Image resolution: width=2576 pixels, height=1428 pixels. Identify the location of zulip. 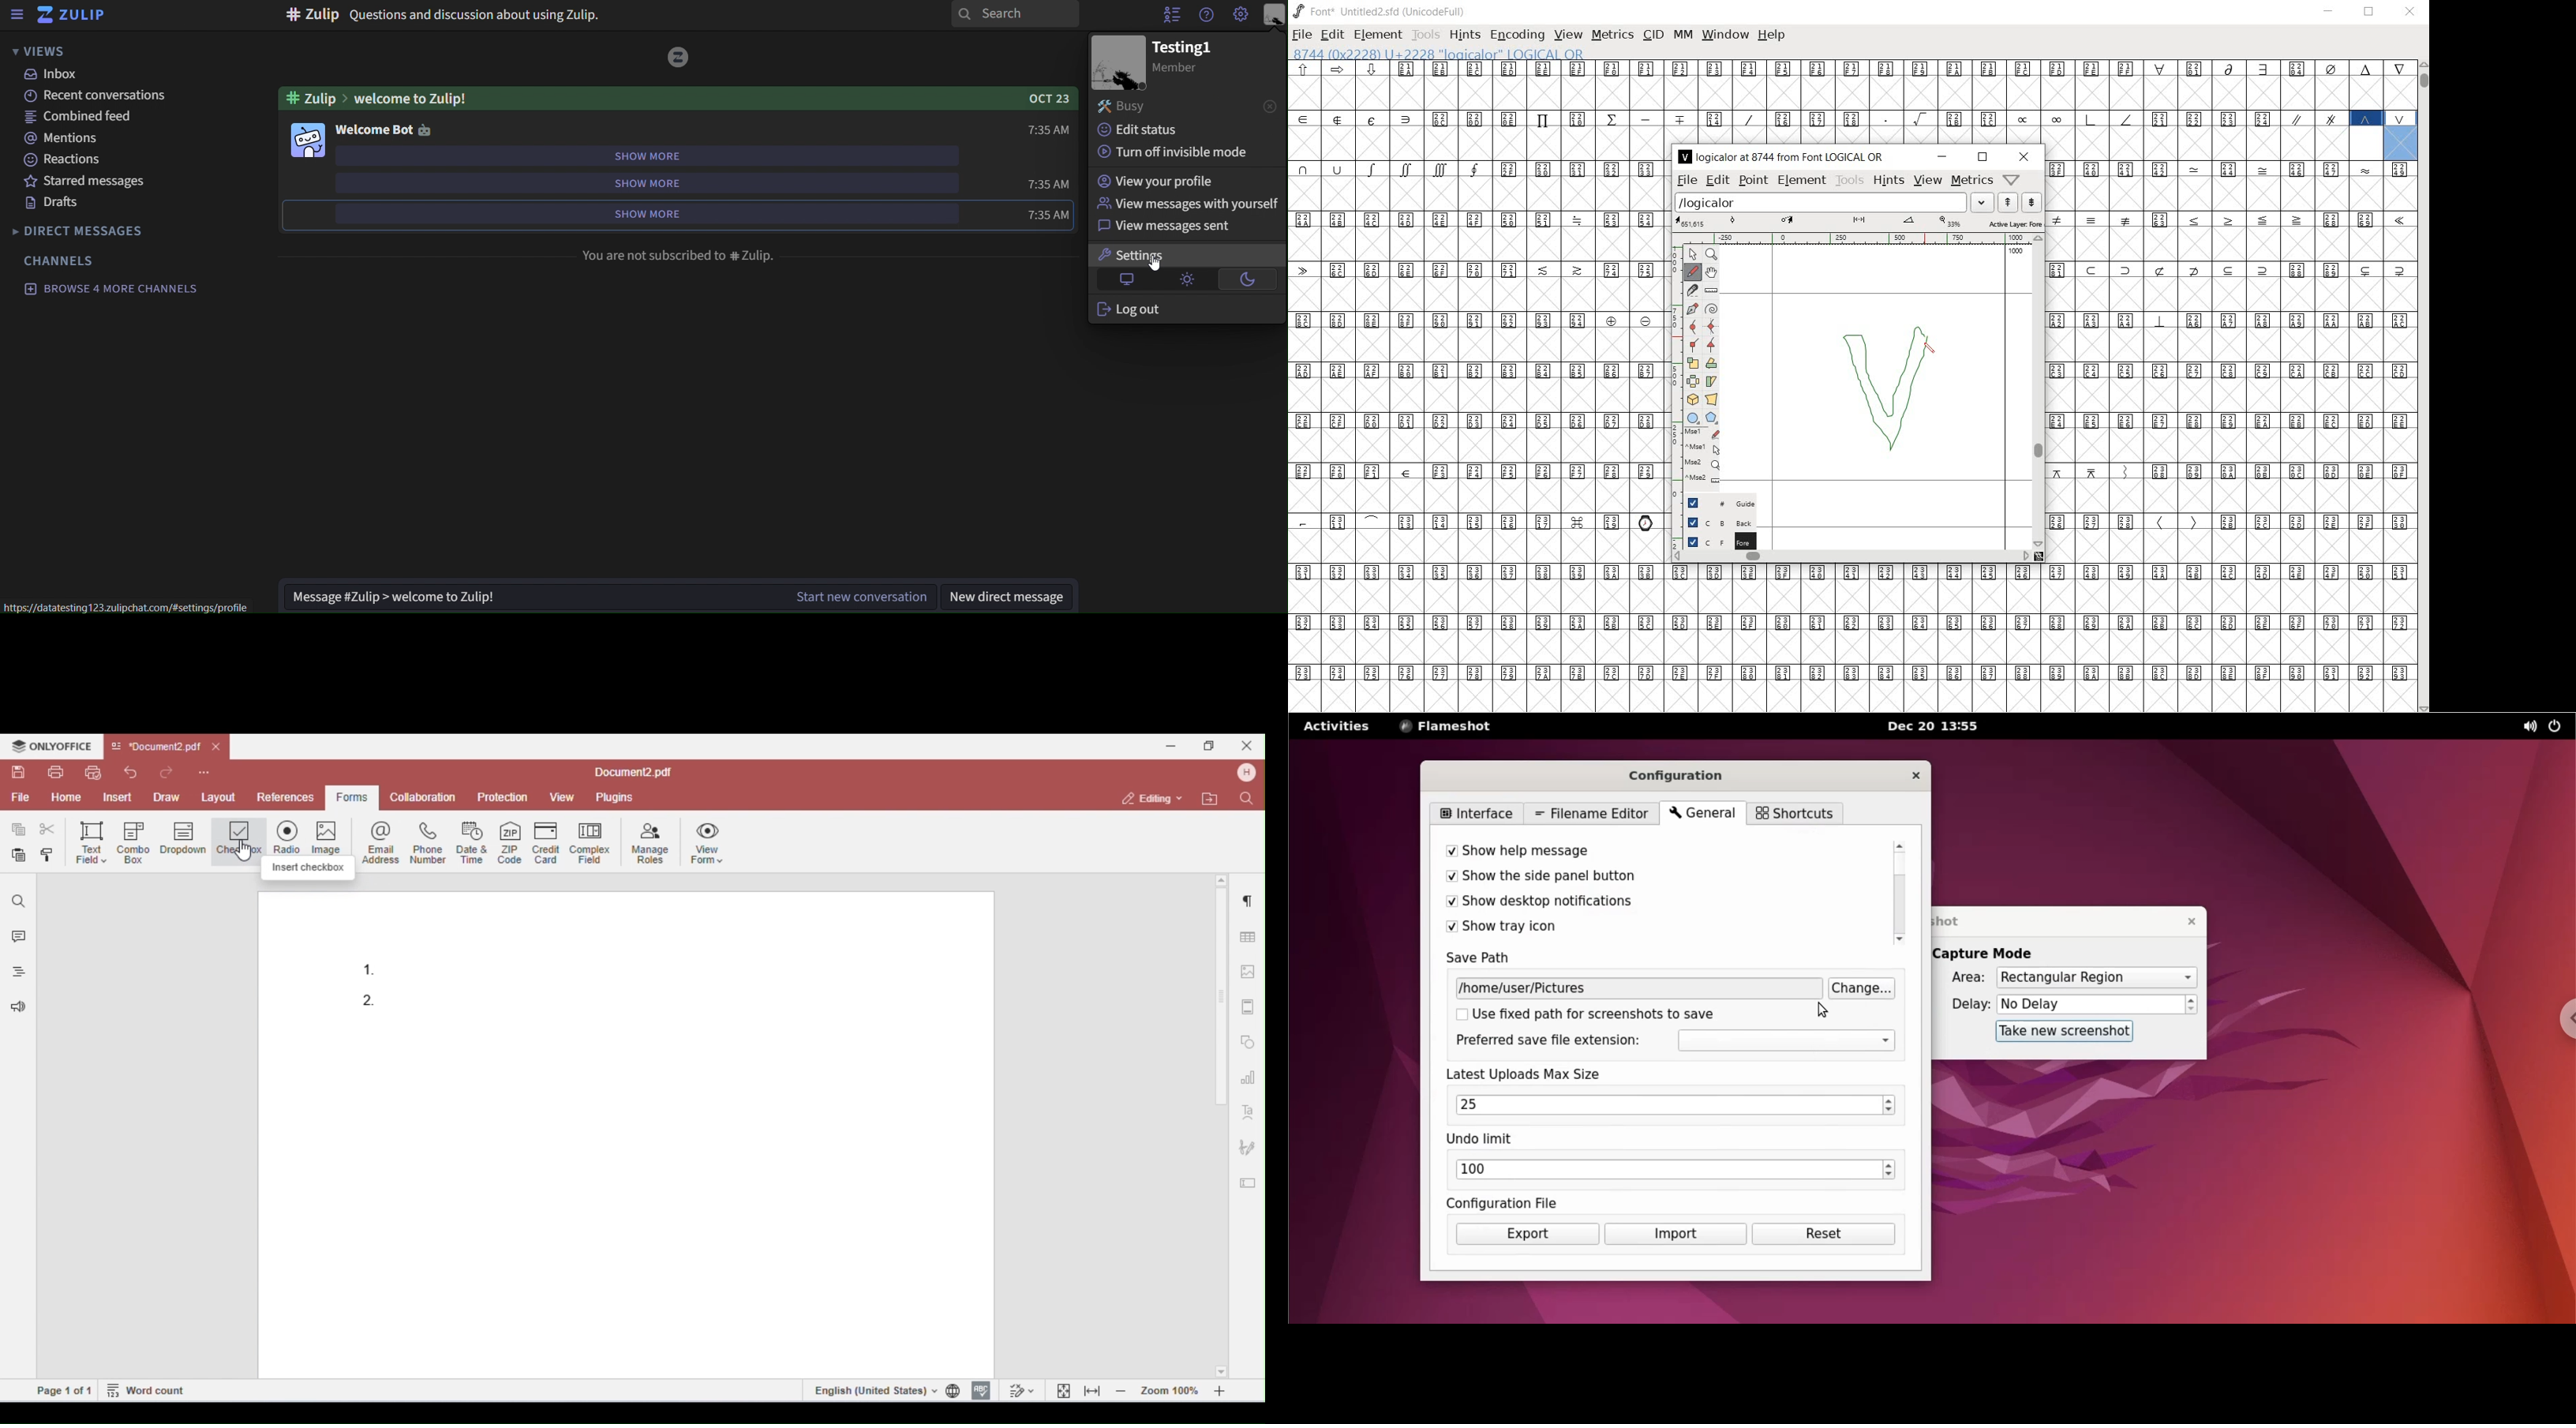
(78, 14).